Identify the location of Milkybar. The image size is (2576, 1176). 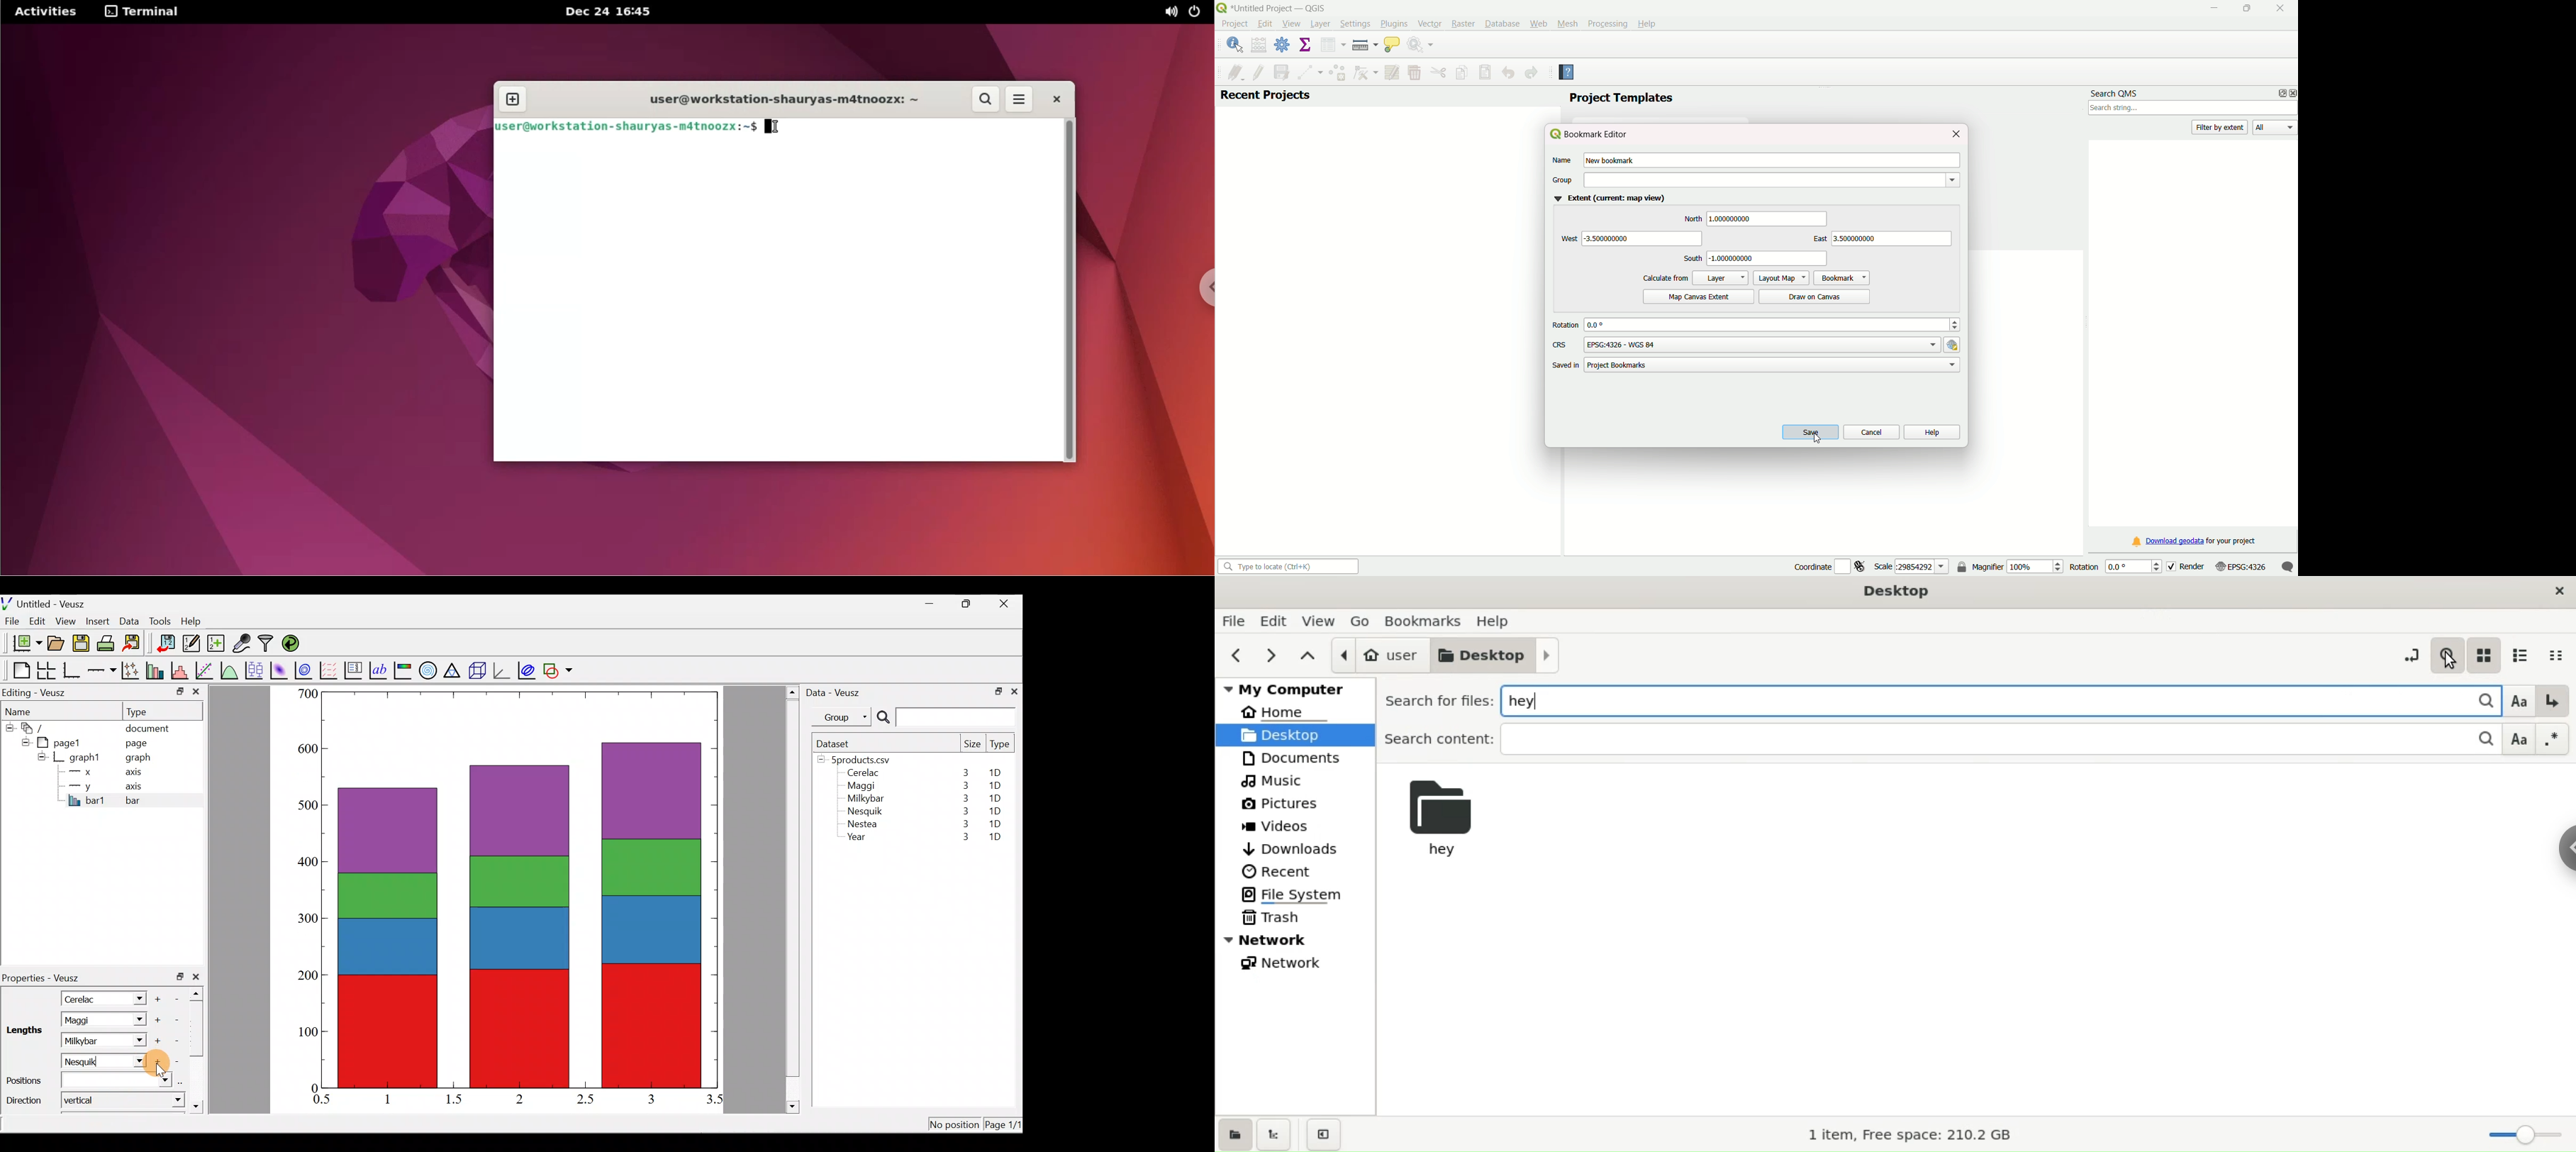
(863, 799).